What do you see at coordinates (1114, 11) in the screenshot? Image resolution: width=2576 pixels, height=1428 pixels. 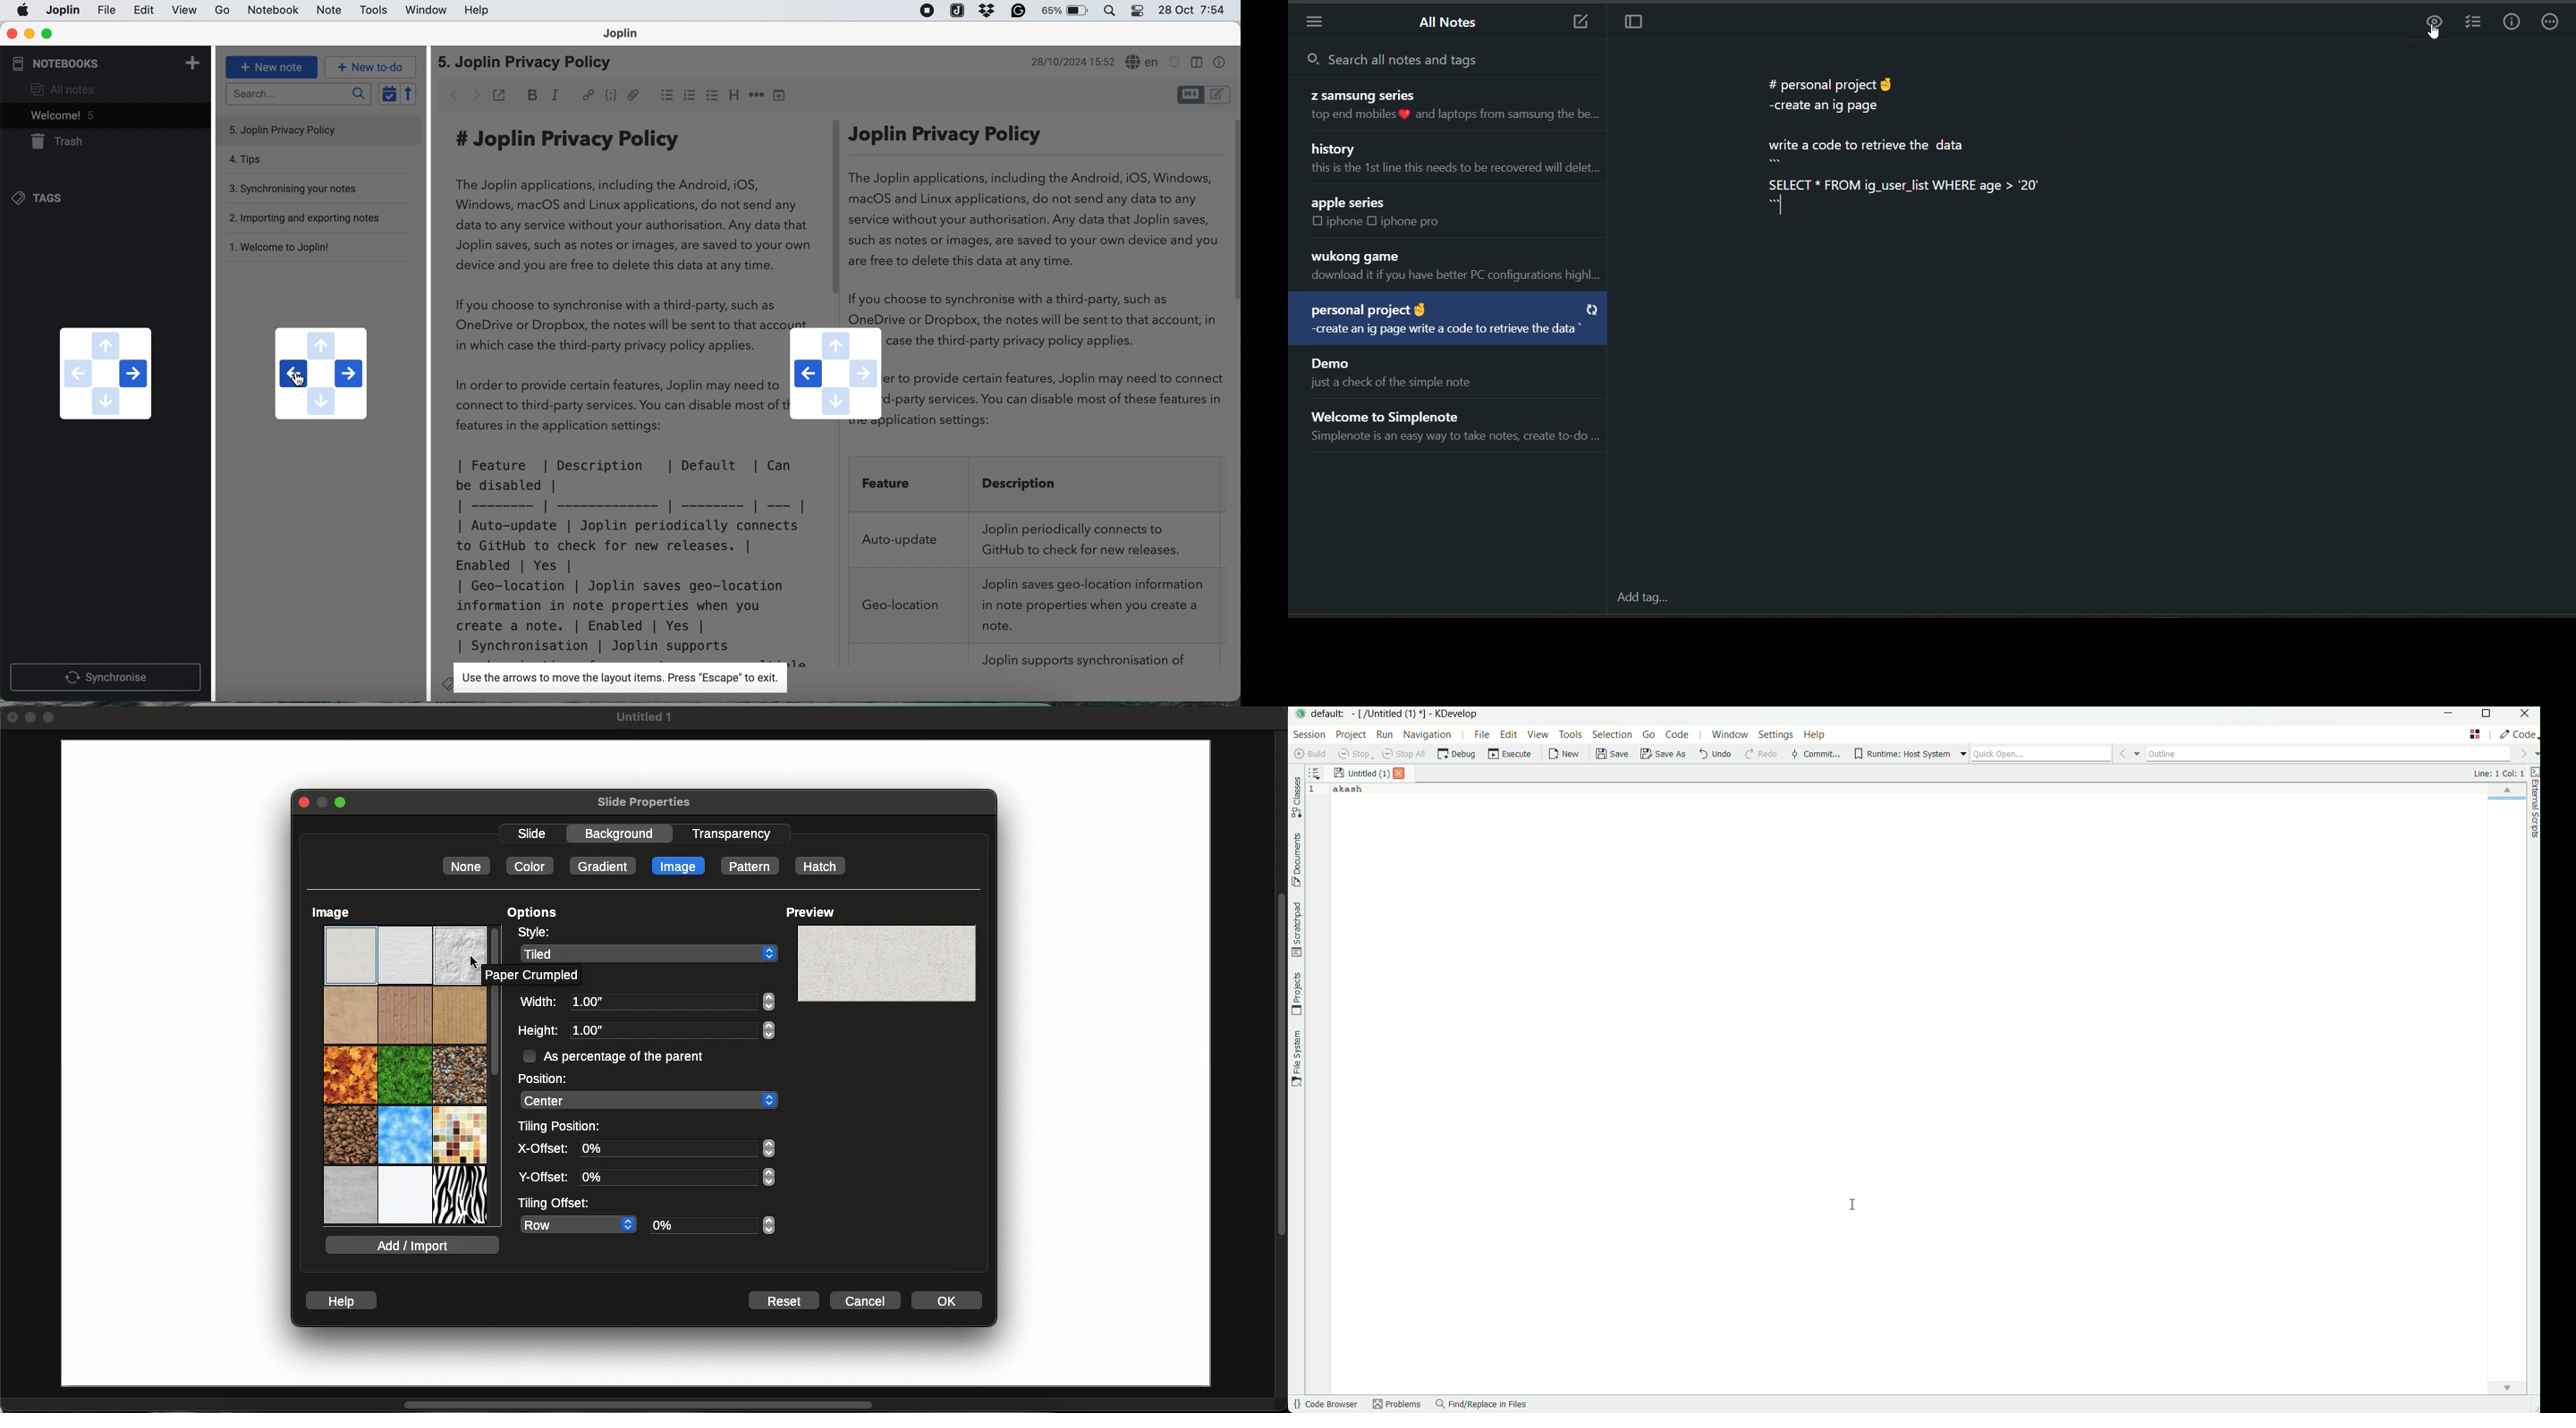 I see `control center` at bounding box center [1114, 11].